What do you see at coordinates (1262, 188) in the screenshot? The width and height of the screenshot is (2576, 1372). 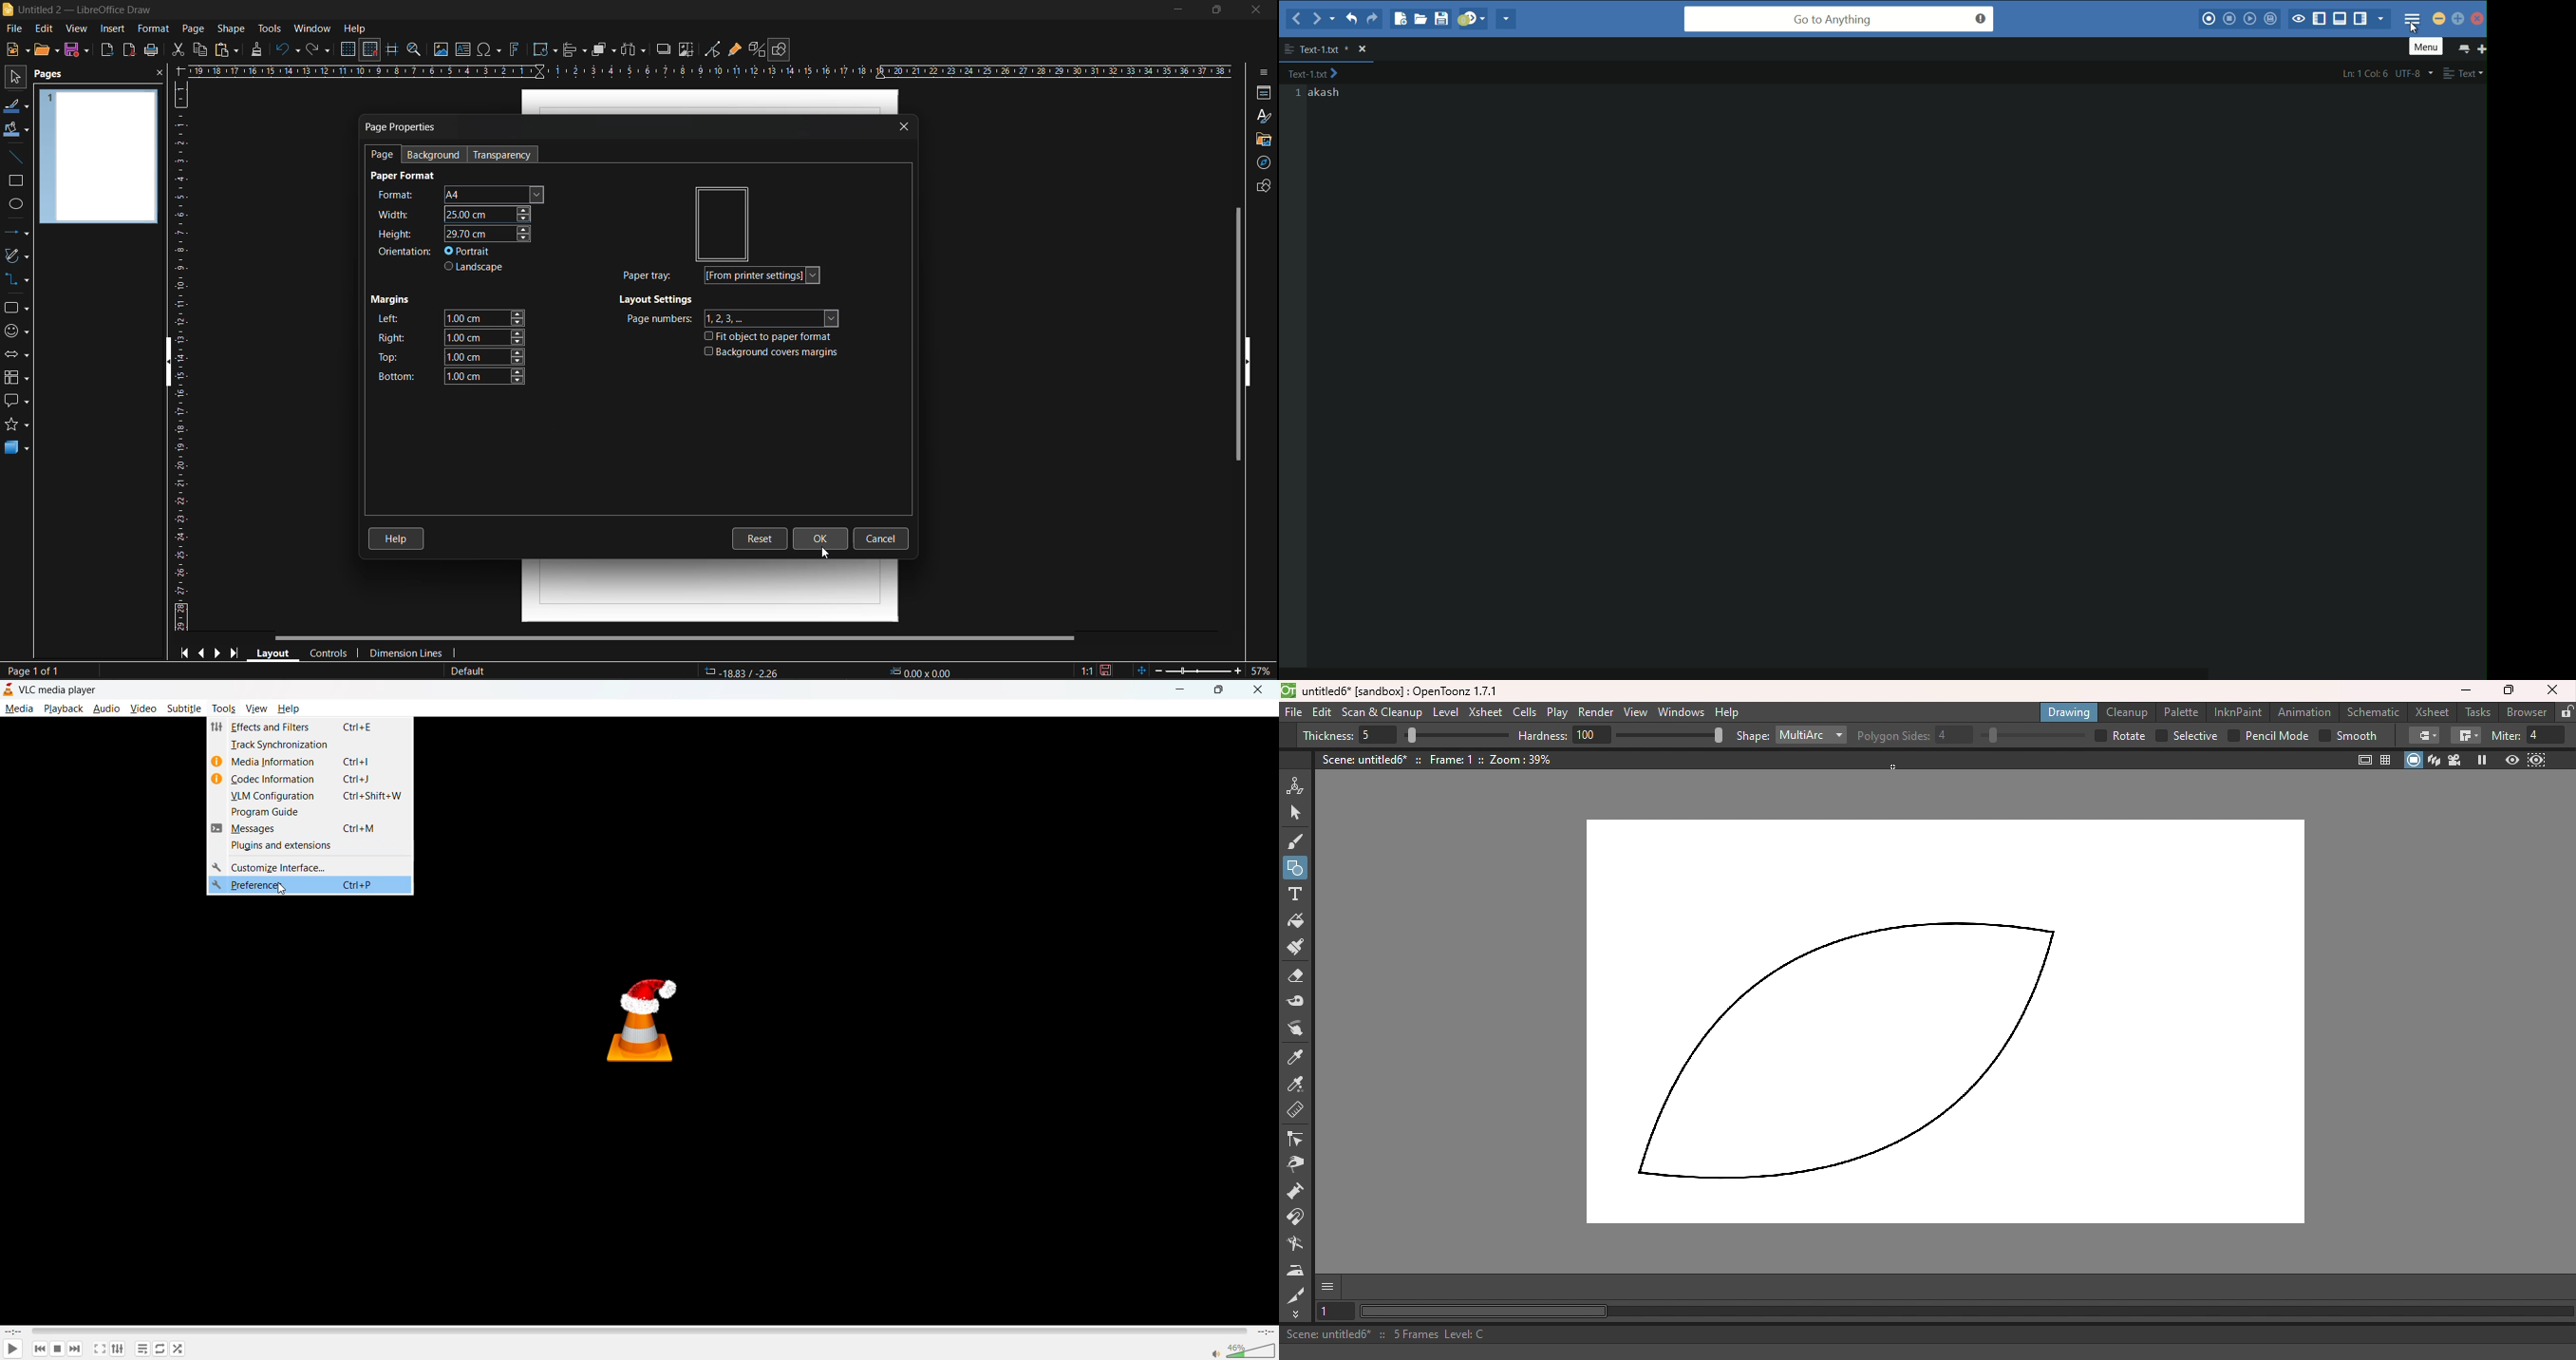 I see `shapes` at bounding box center [1262, 188].